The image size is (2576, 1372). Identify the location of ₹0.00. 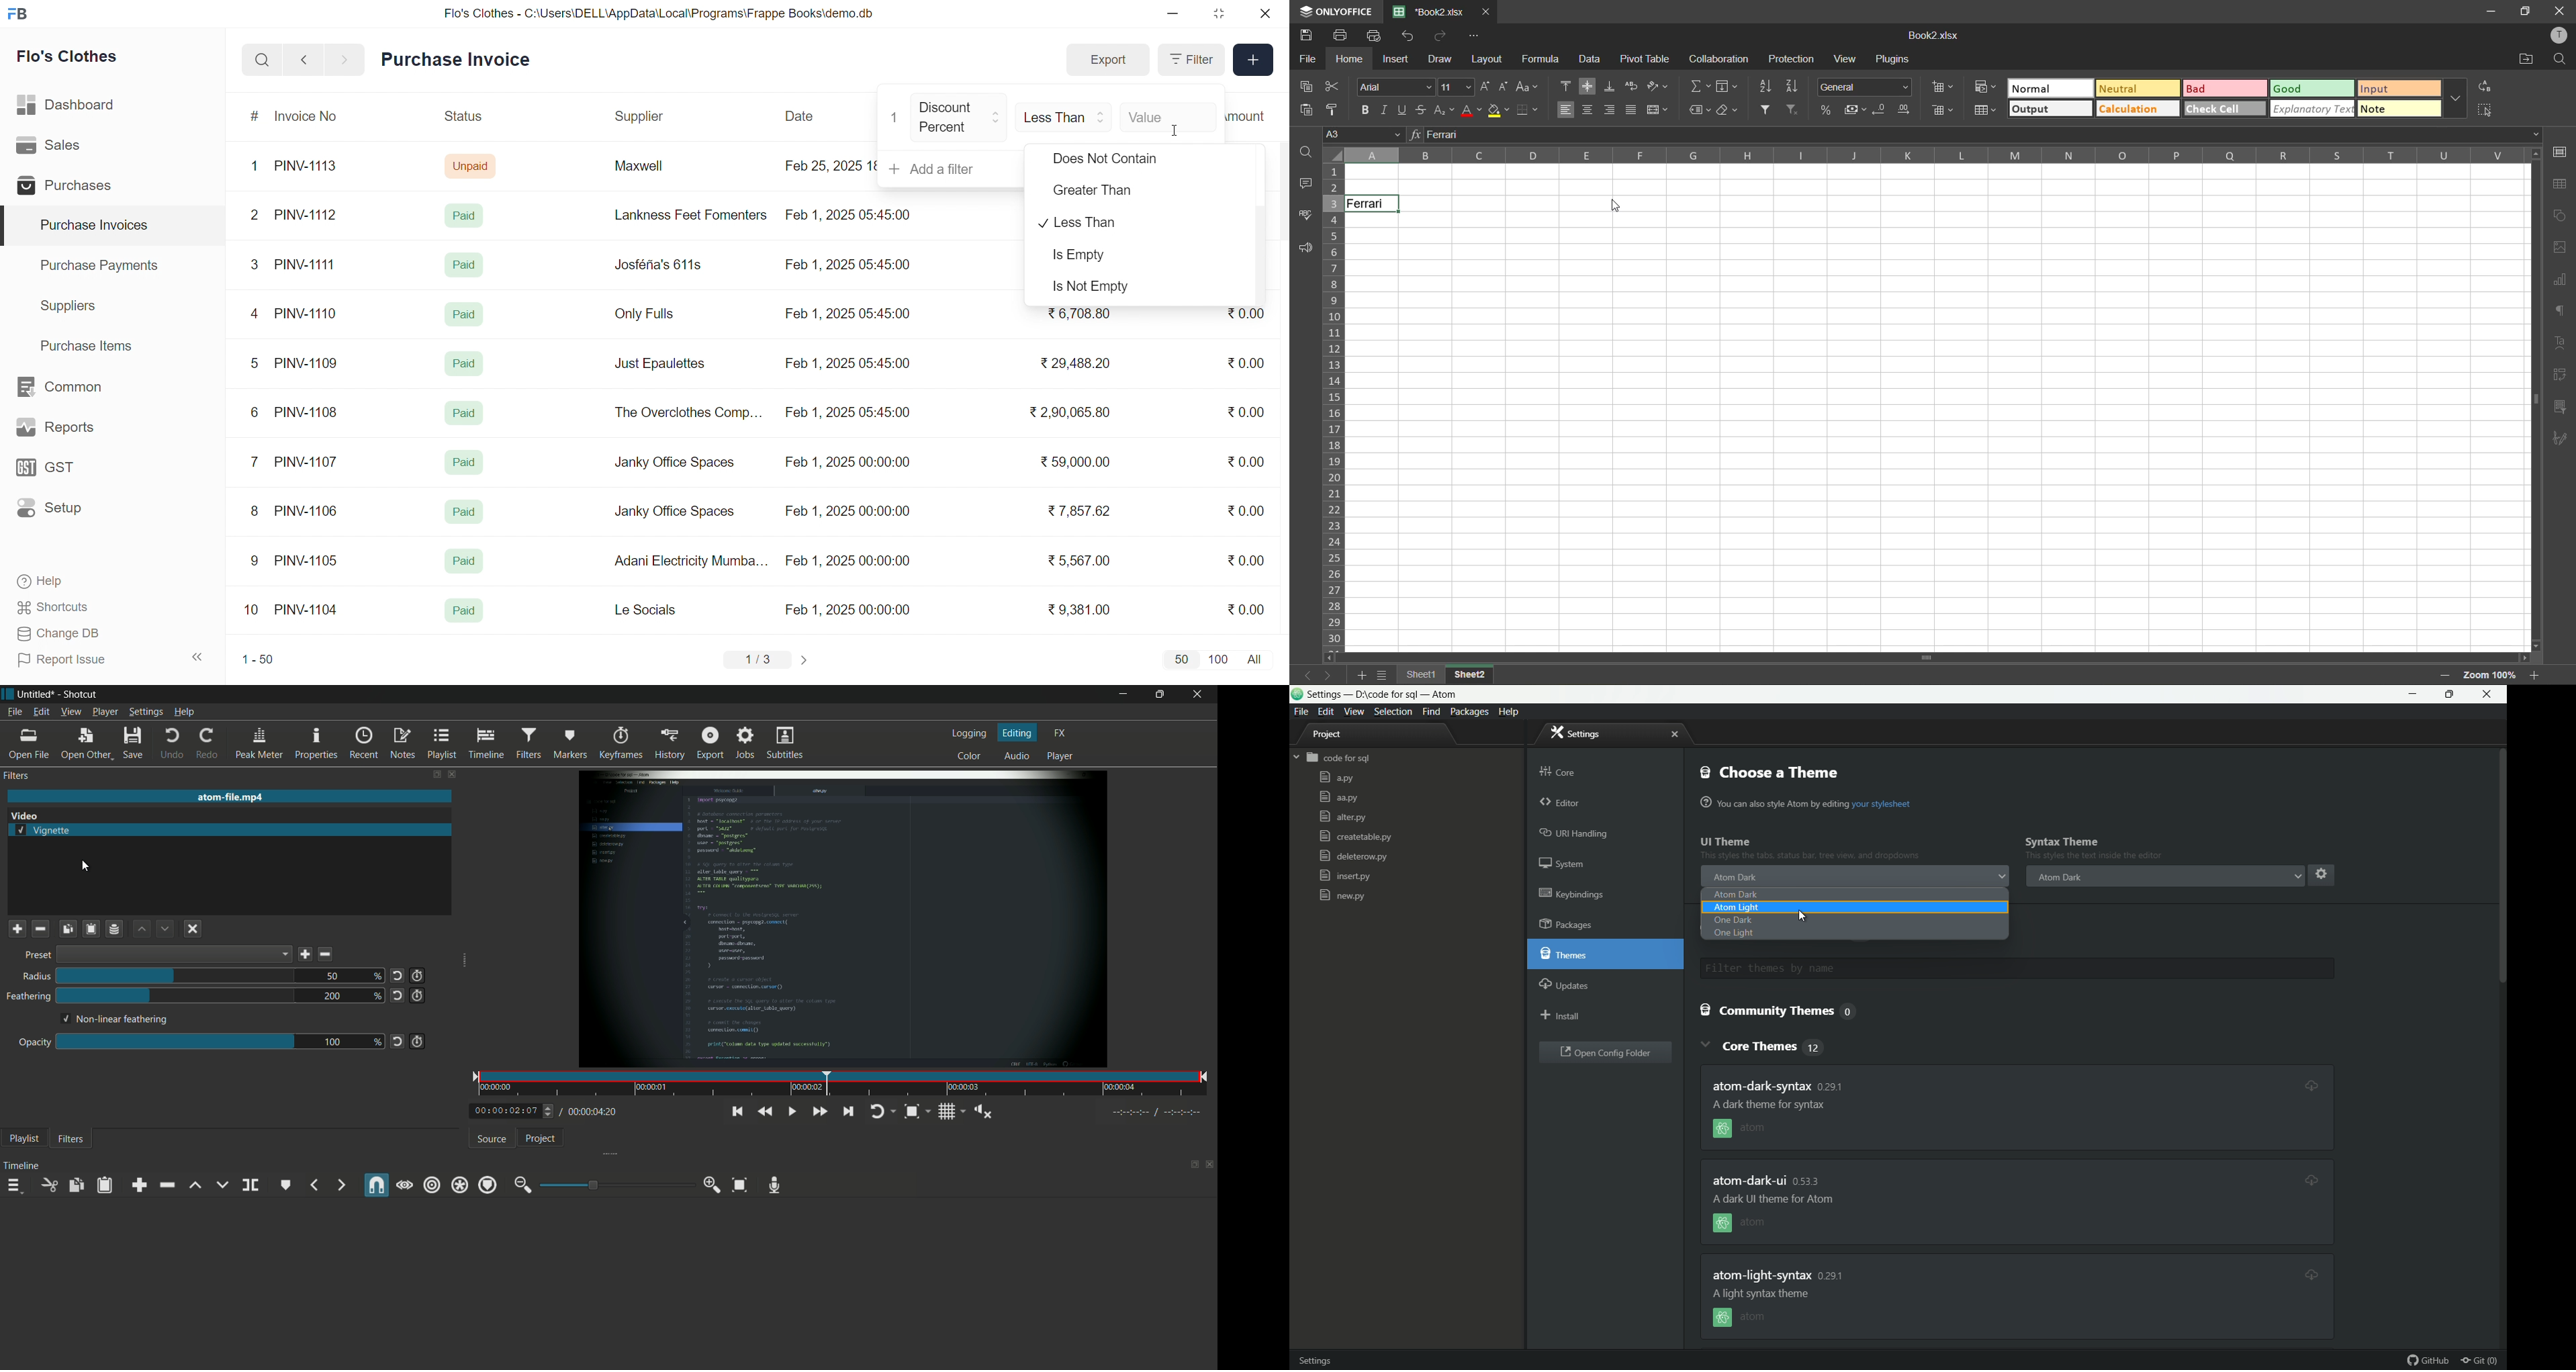
(1246, 608).